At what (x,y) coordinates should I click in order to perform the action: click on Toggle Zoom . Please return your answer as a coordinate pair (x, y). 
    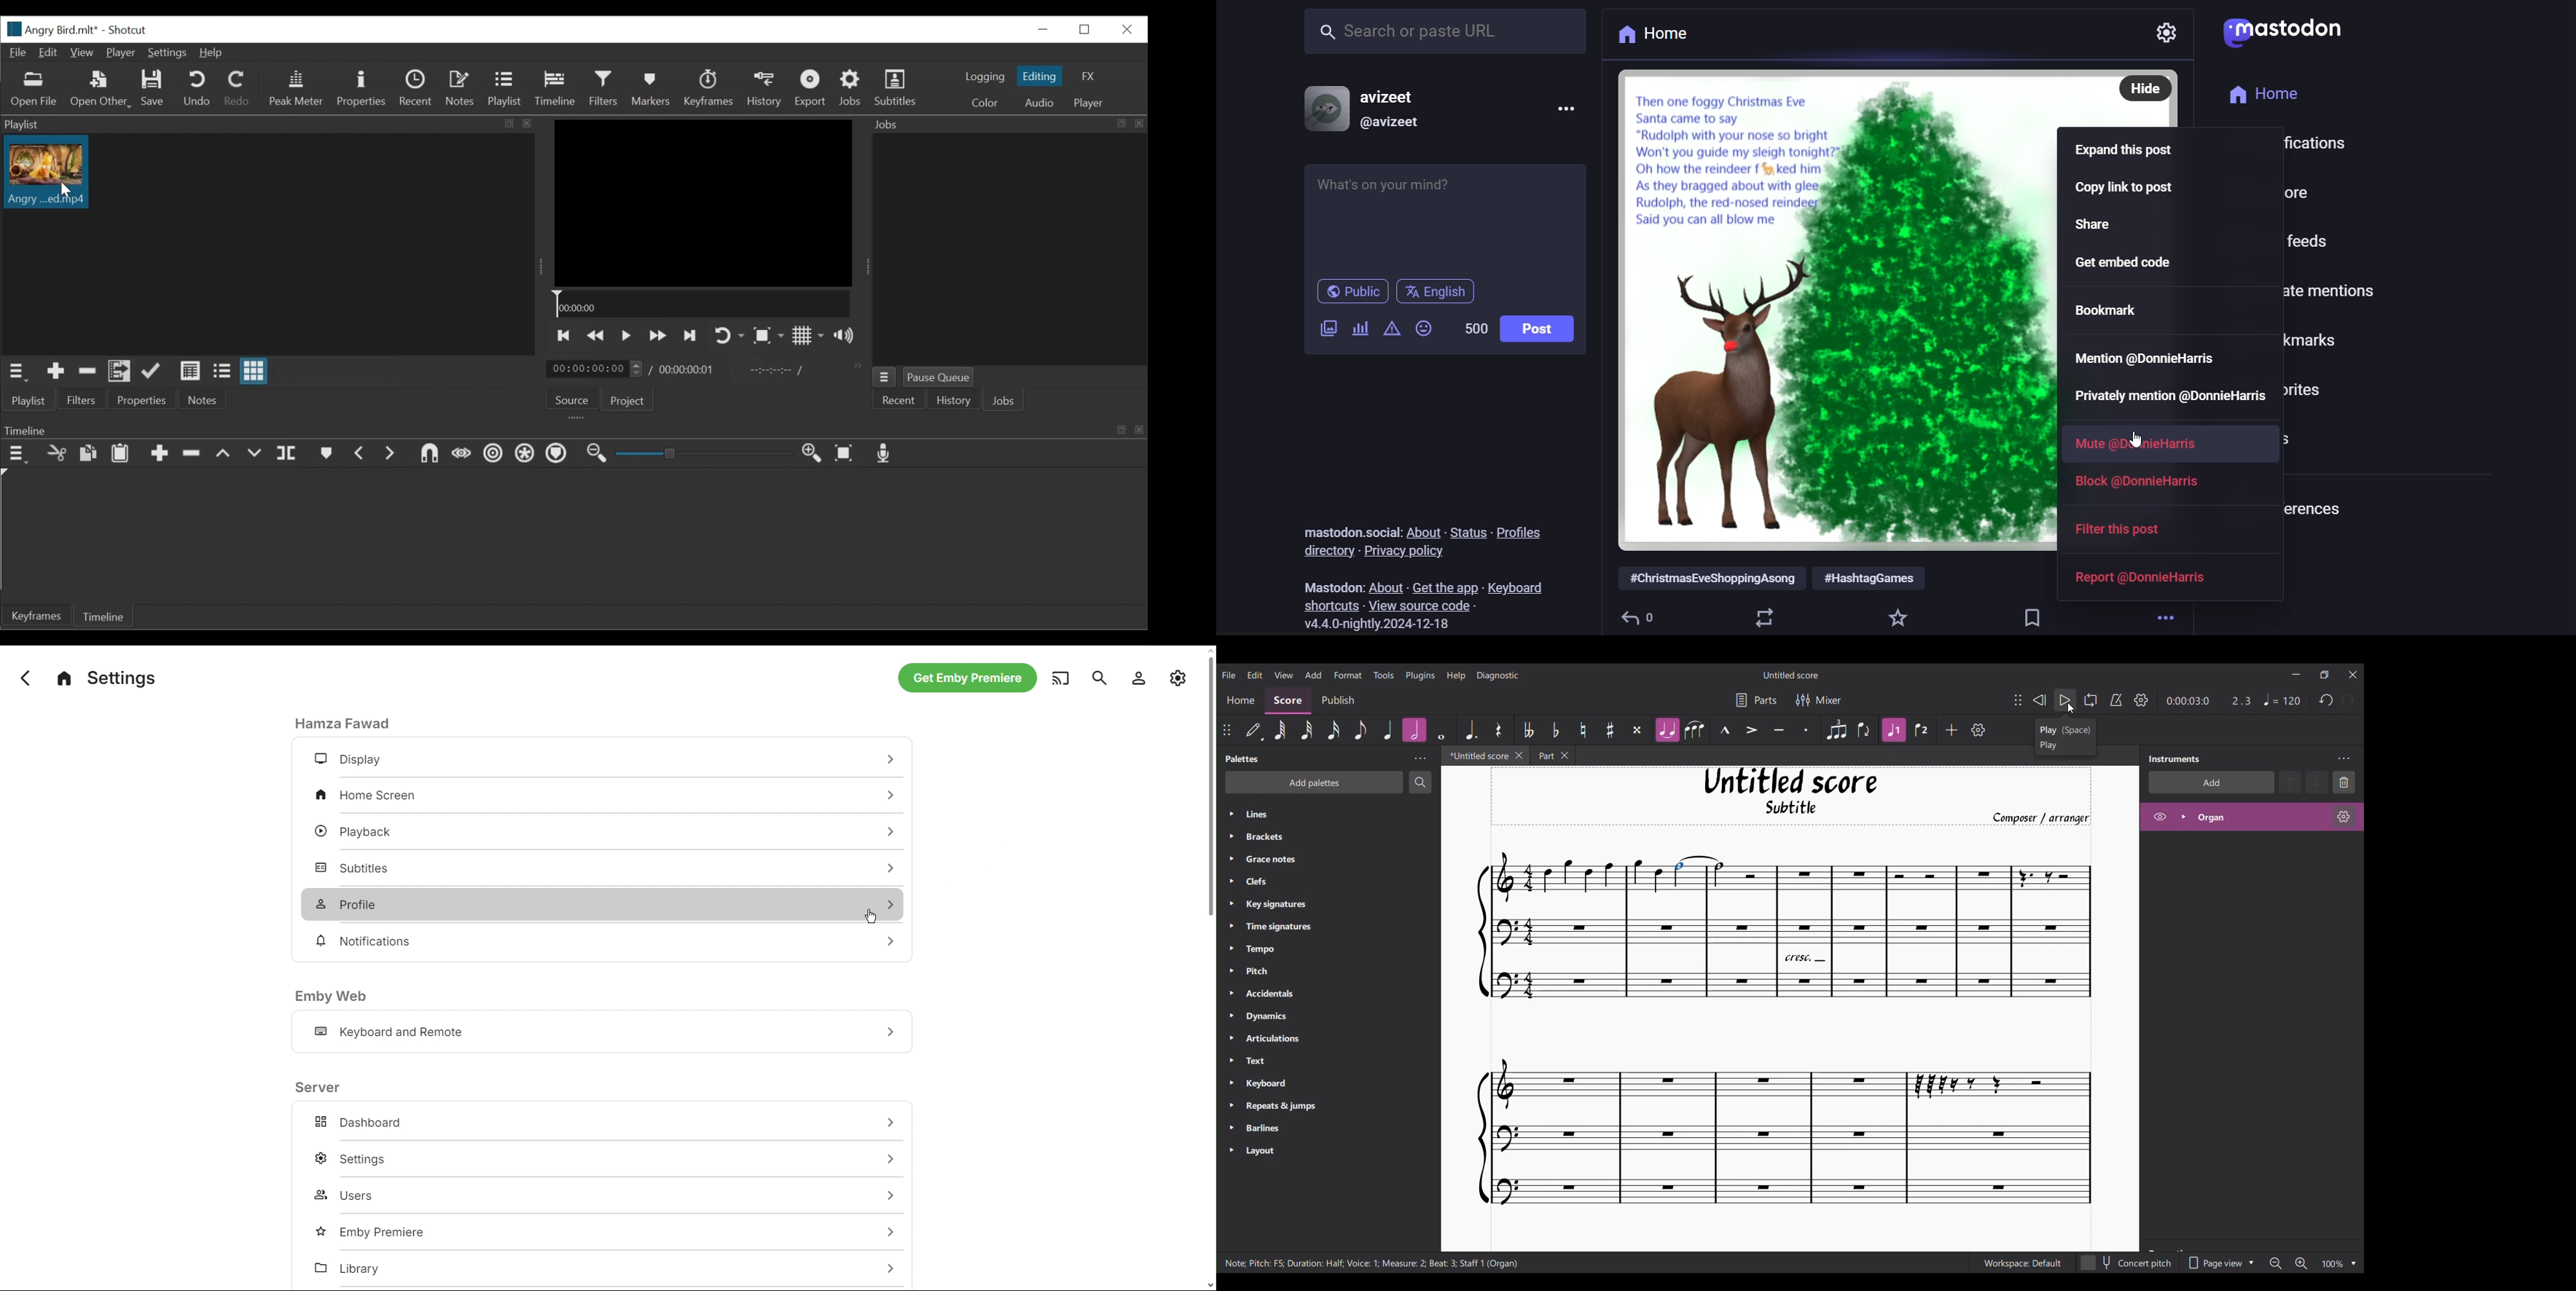
    Looking at the image, I should click on (769, 335).